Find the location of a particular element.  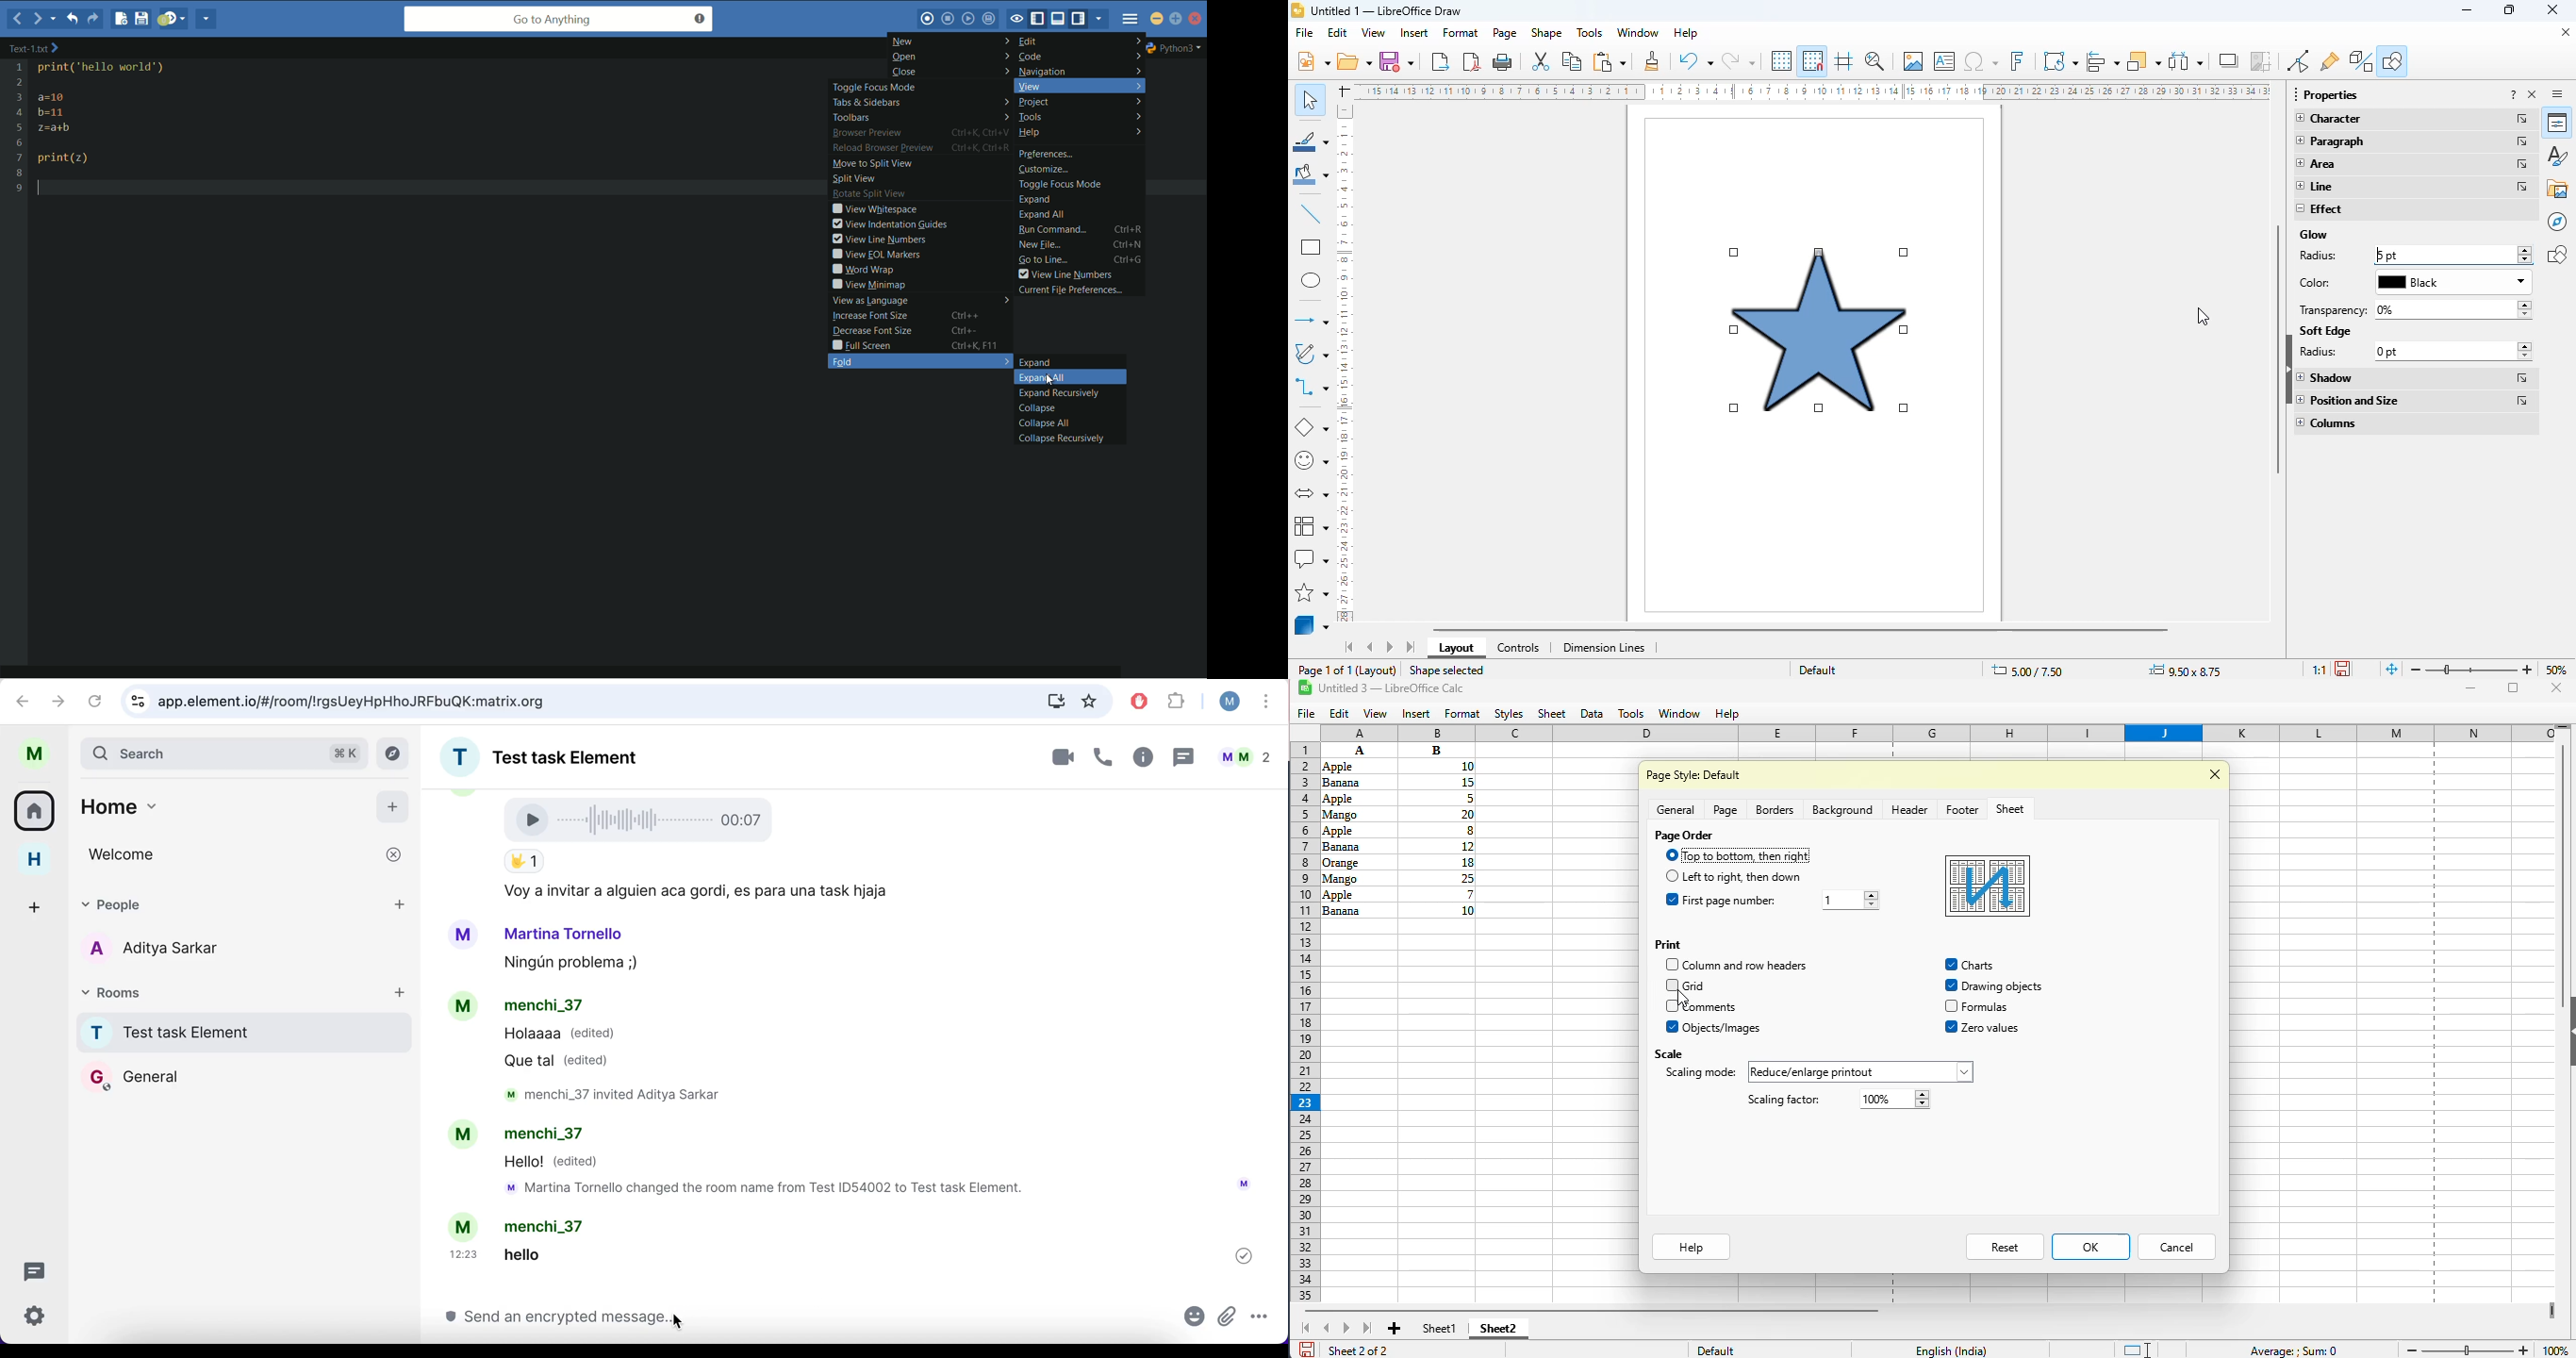

people is located at coordinates (215, 903).